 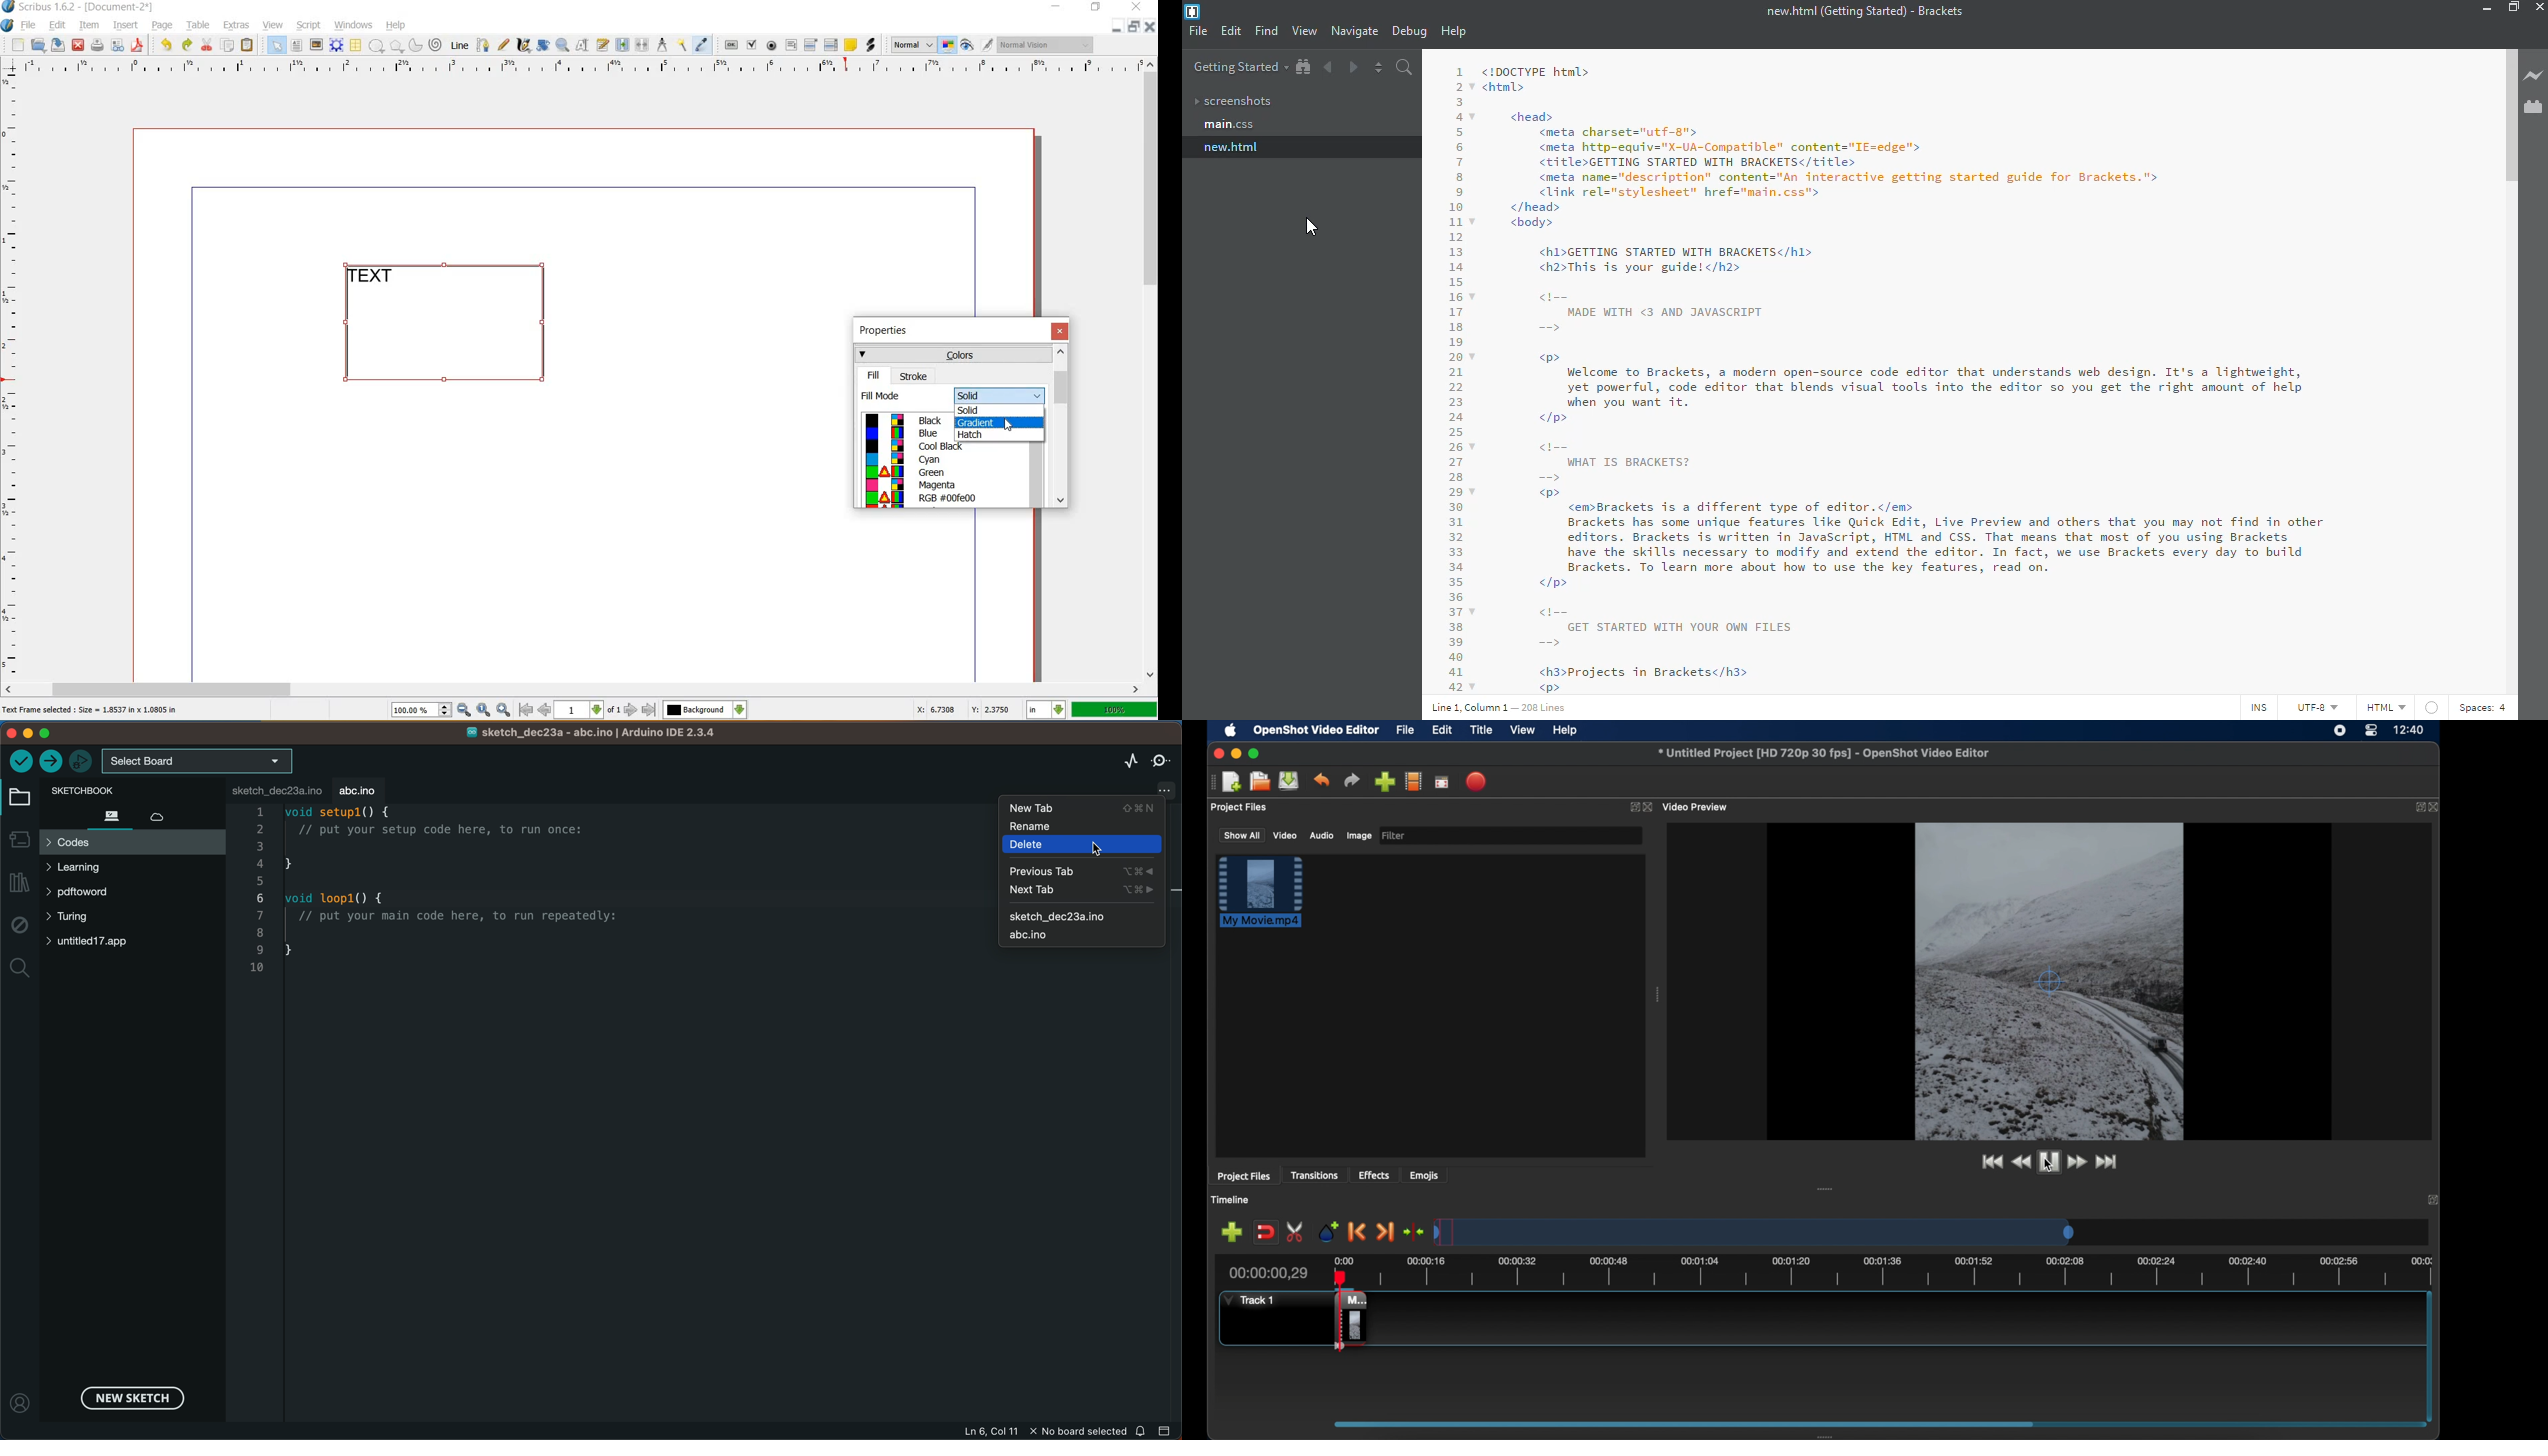 What do you see at coordinates (932, 419) in the screenshot?
I see `black` at bounding box center [932, 419].